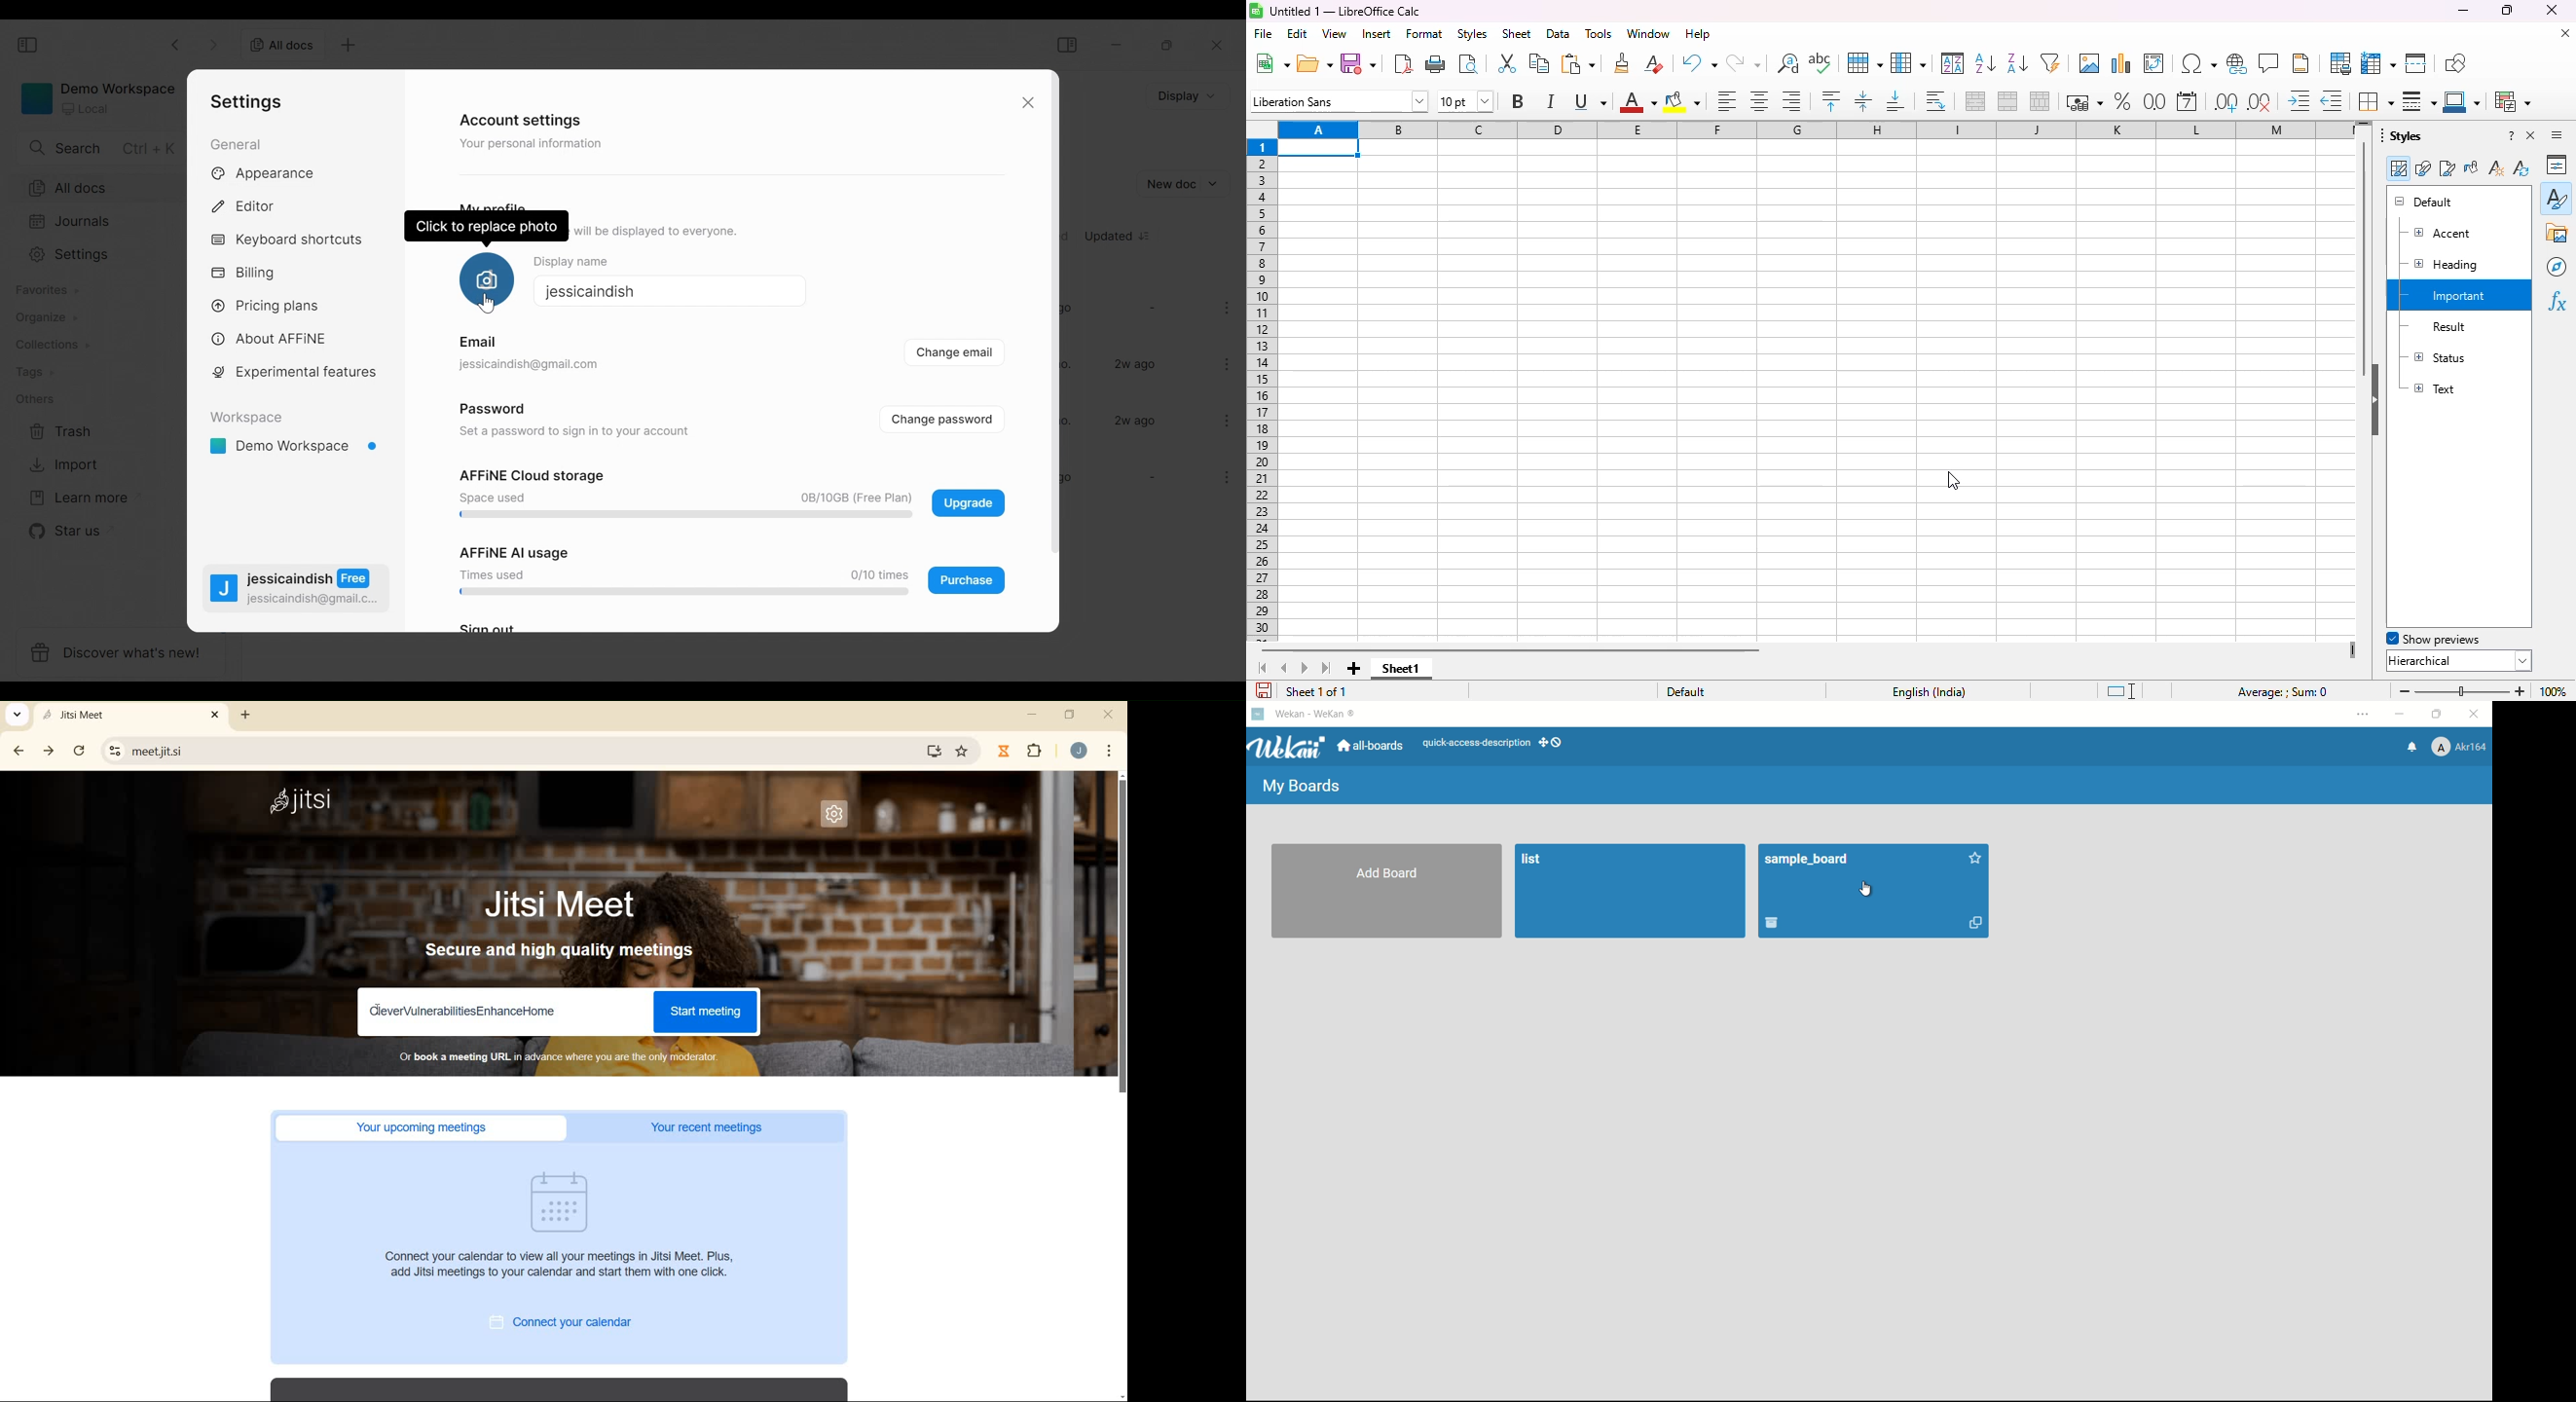 The image size is (2576, 1428). Describe the element at coordinates (490, 497) in the screenshot. I see `Space used` at that location.